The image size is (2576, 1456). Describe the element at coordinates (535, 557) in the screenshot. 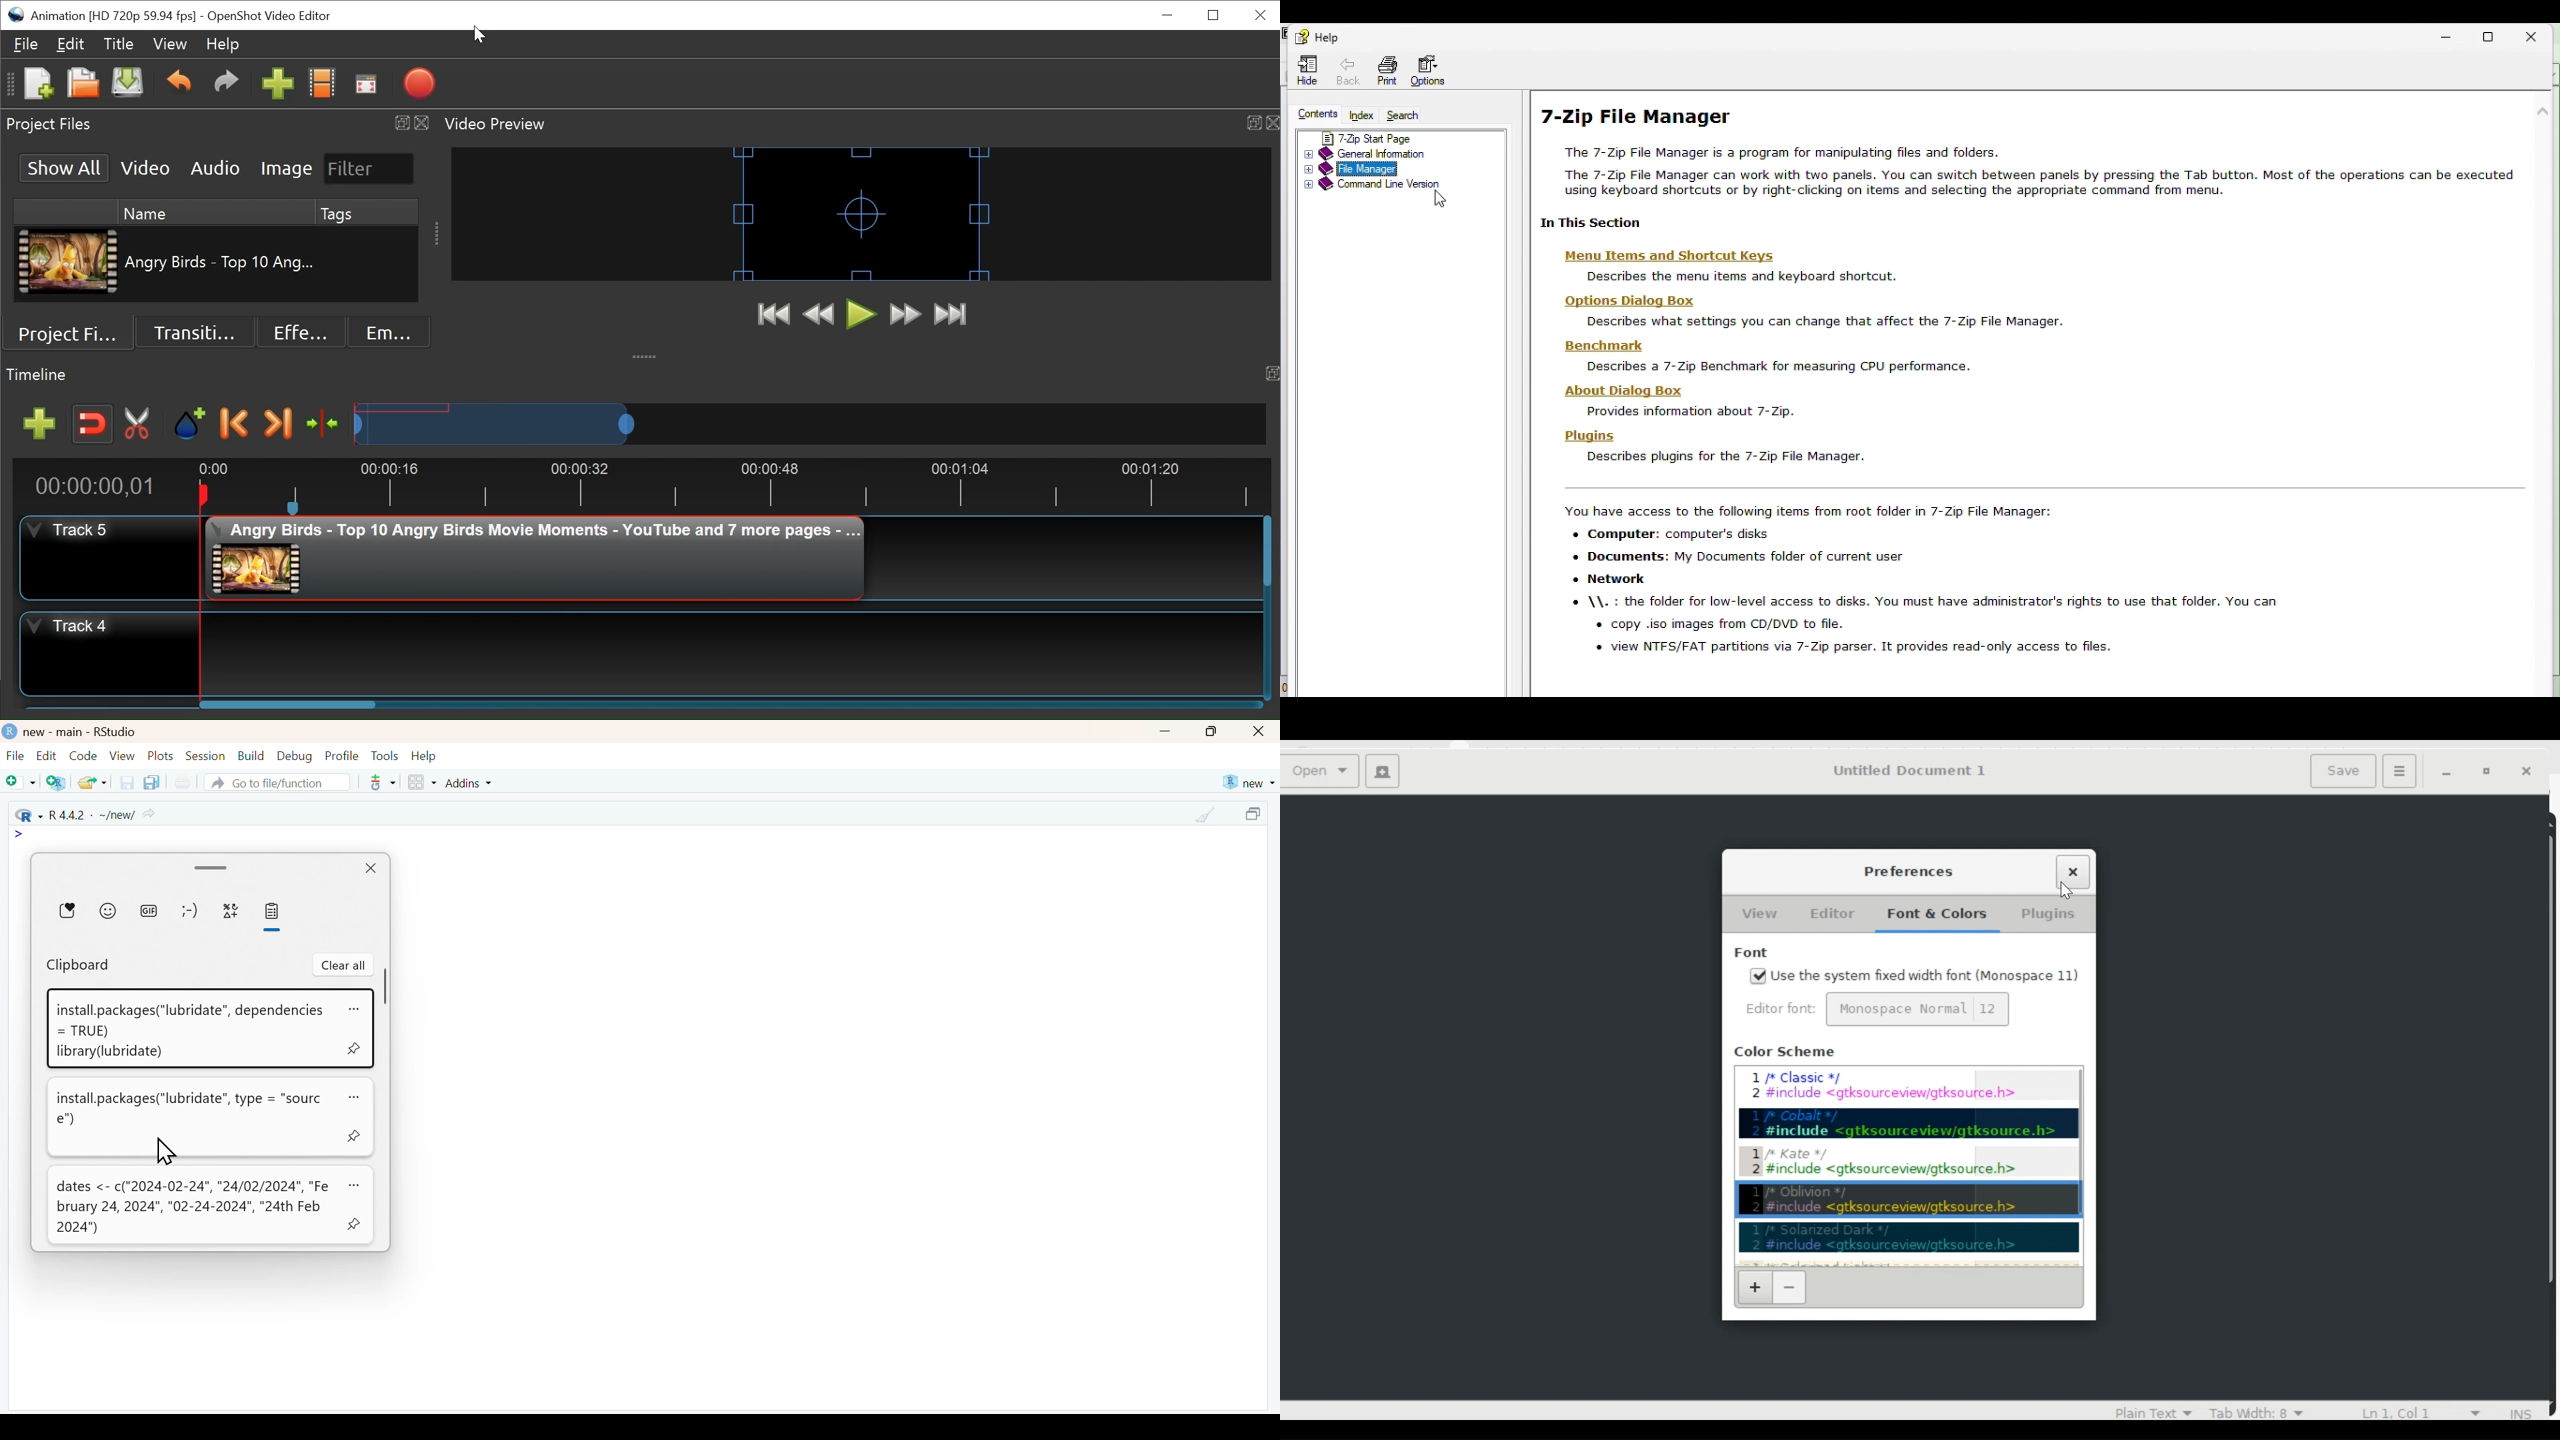

I see `Clip` at that location.